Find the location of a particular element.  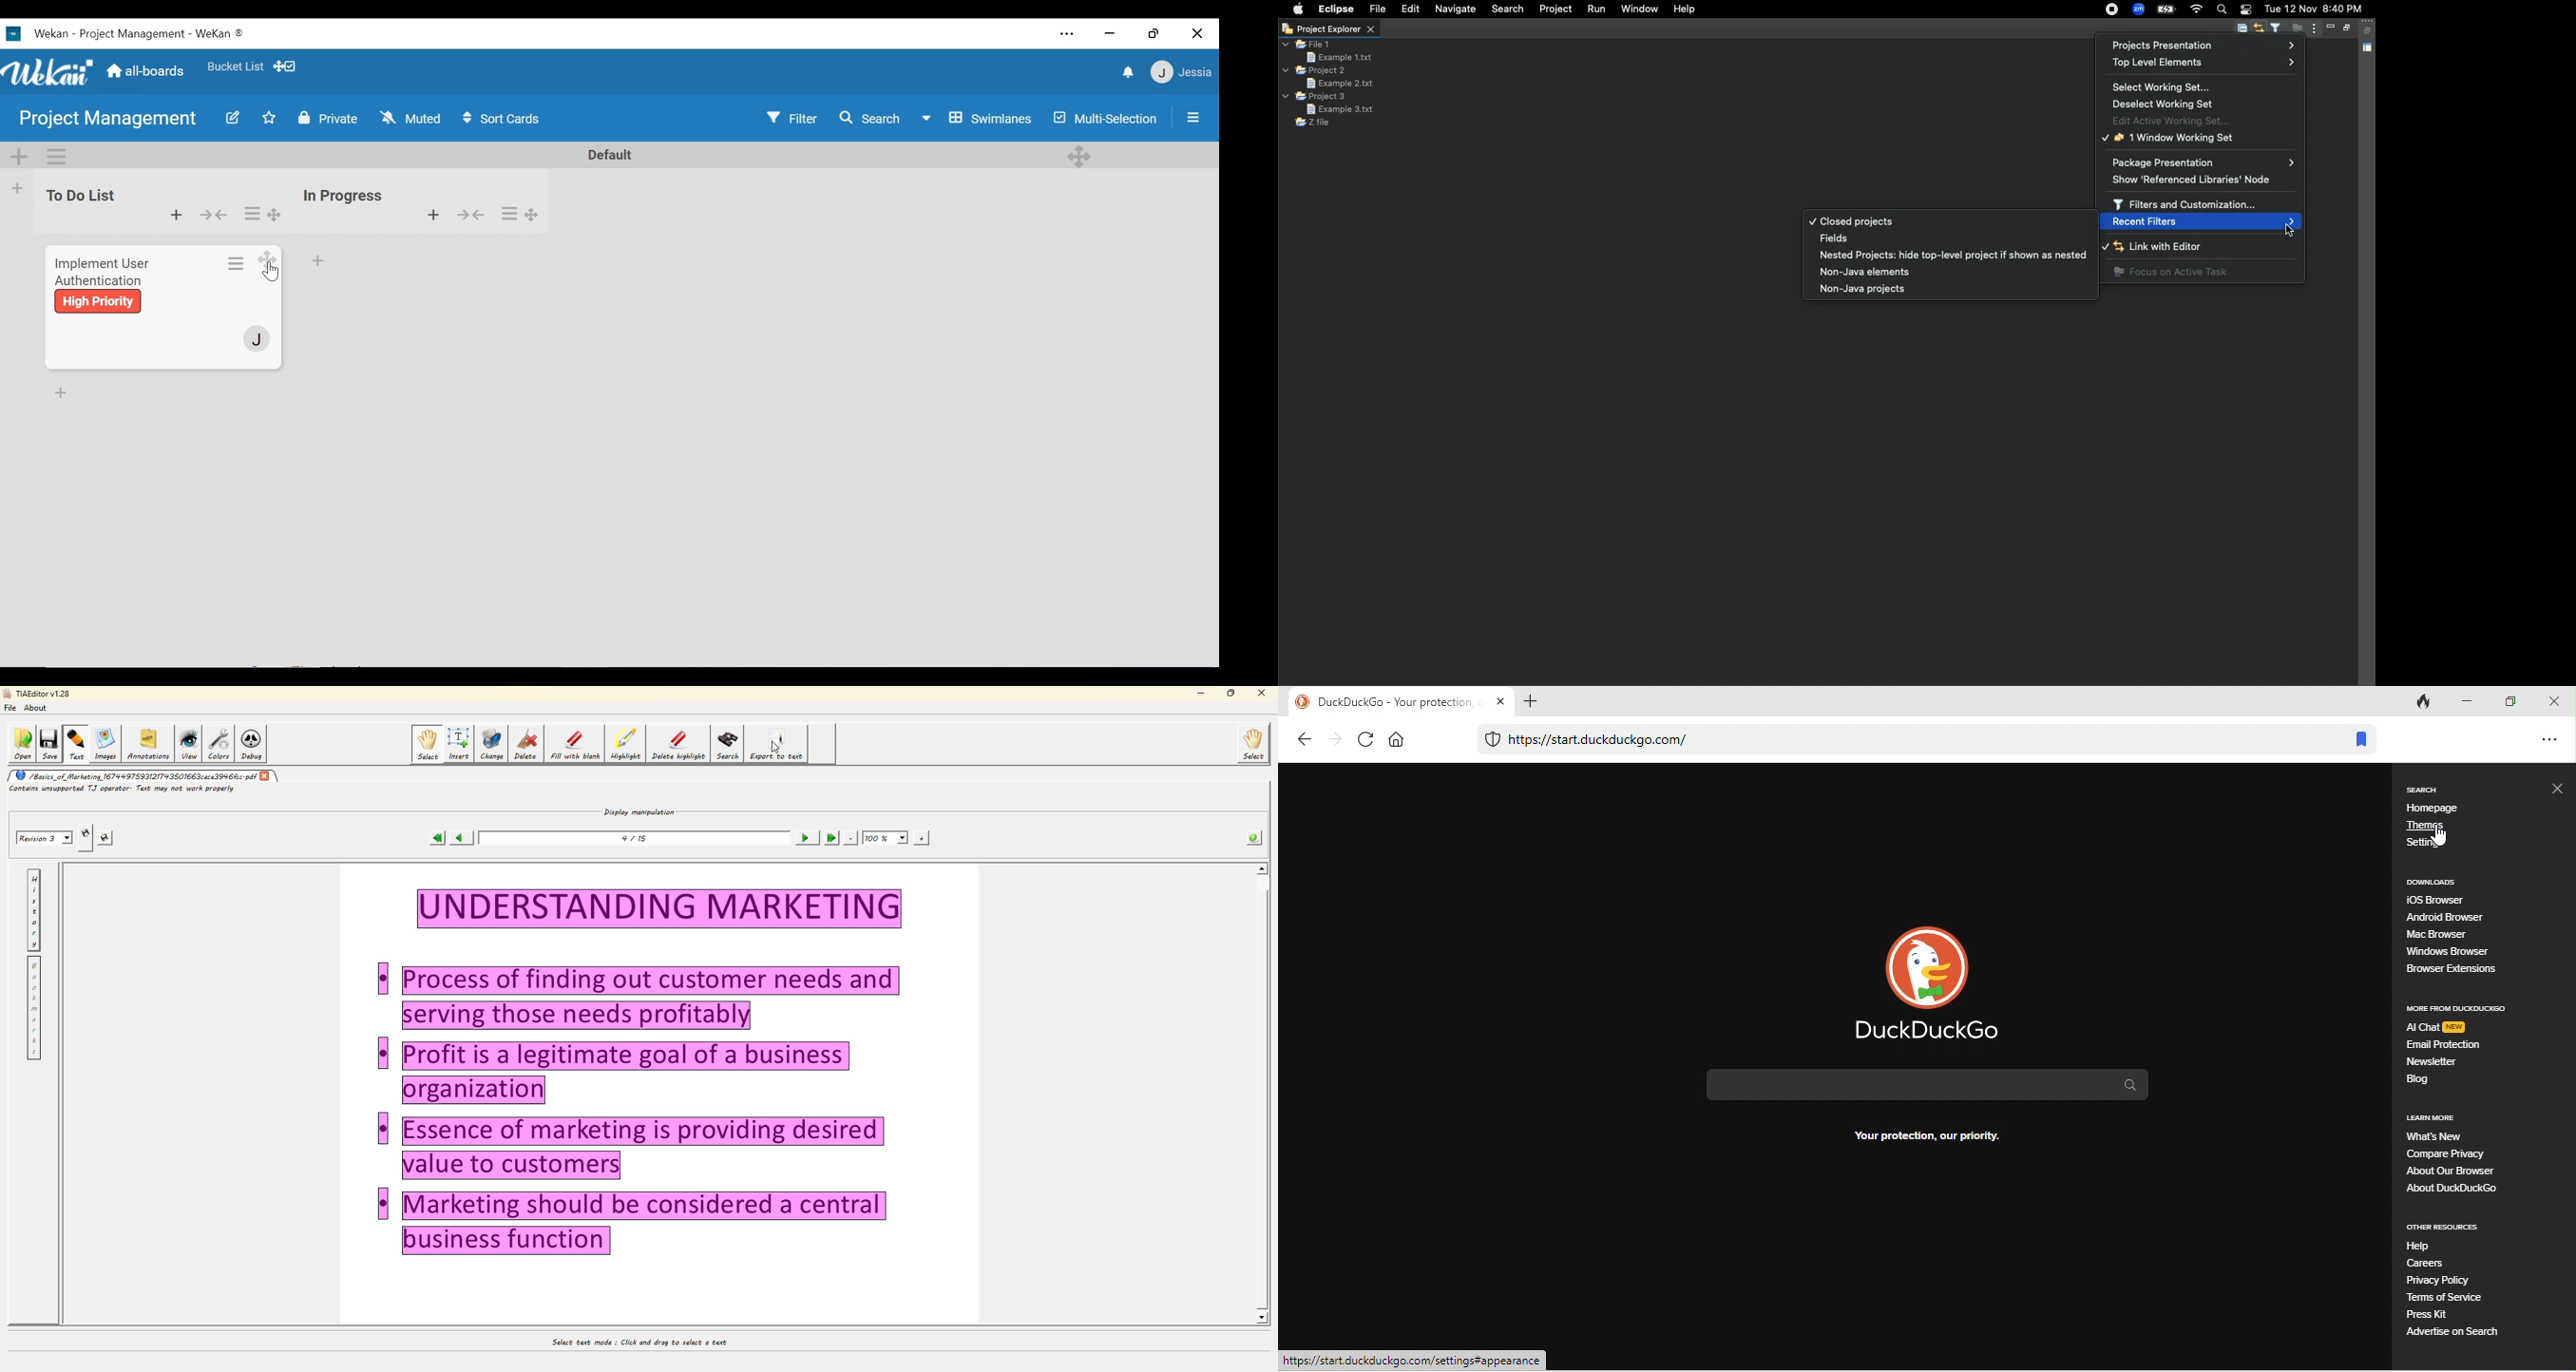

add list is located at coordinates (17, 189).